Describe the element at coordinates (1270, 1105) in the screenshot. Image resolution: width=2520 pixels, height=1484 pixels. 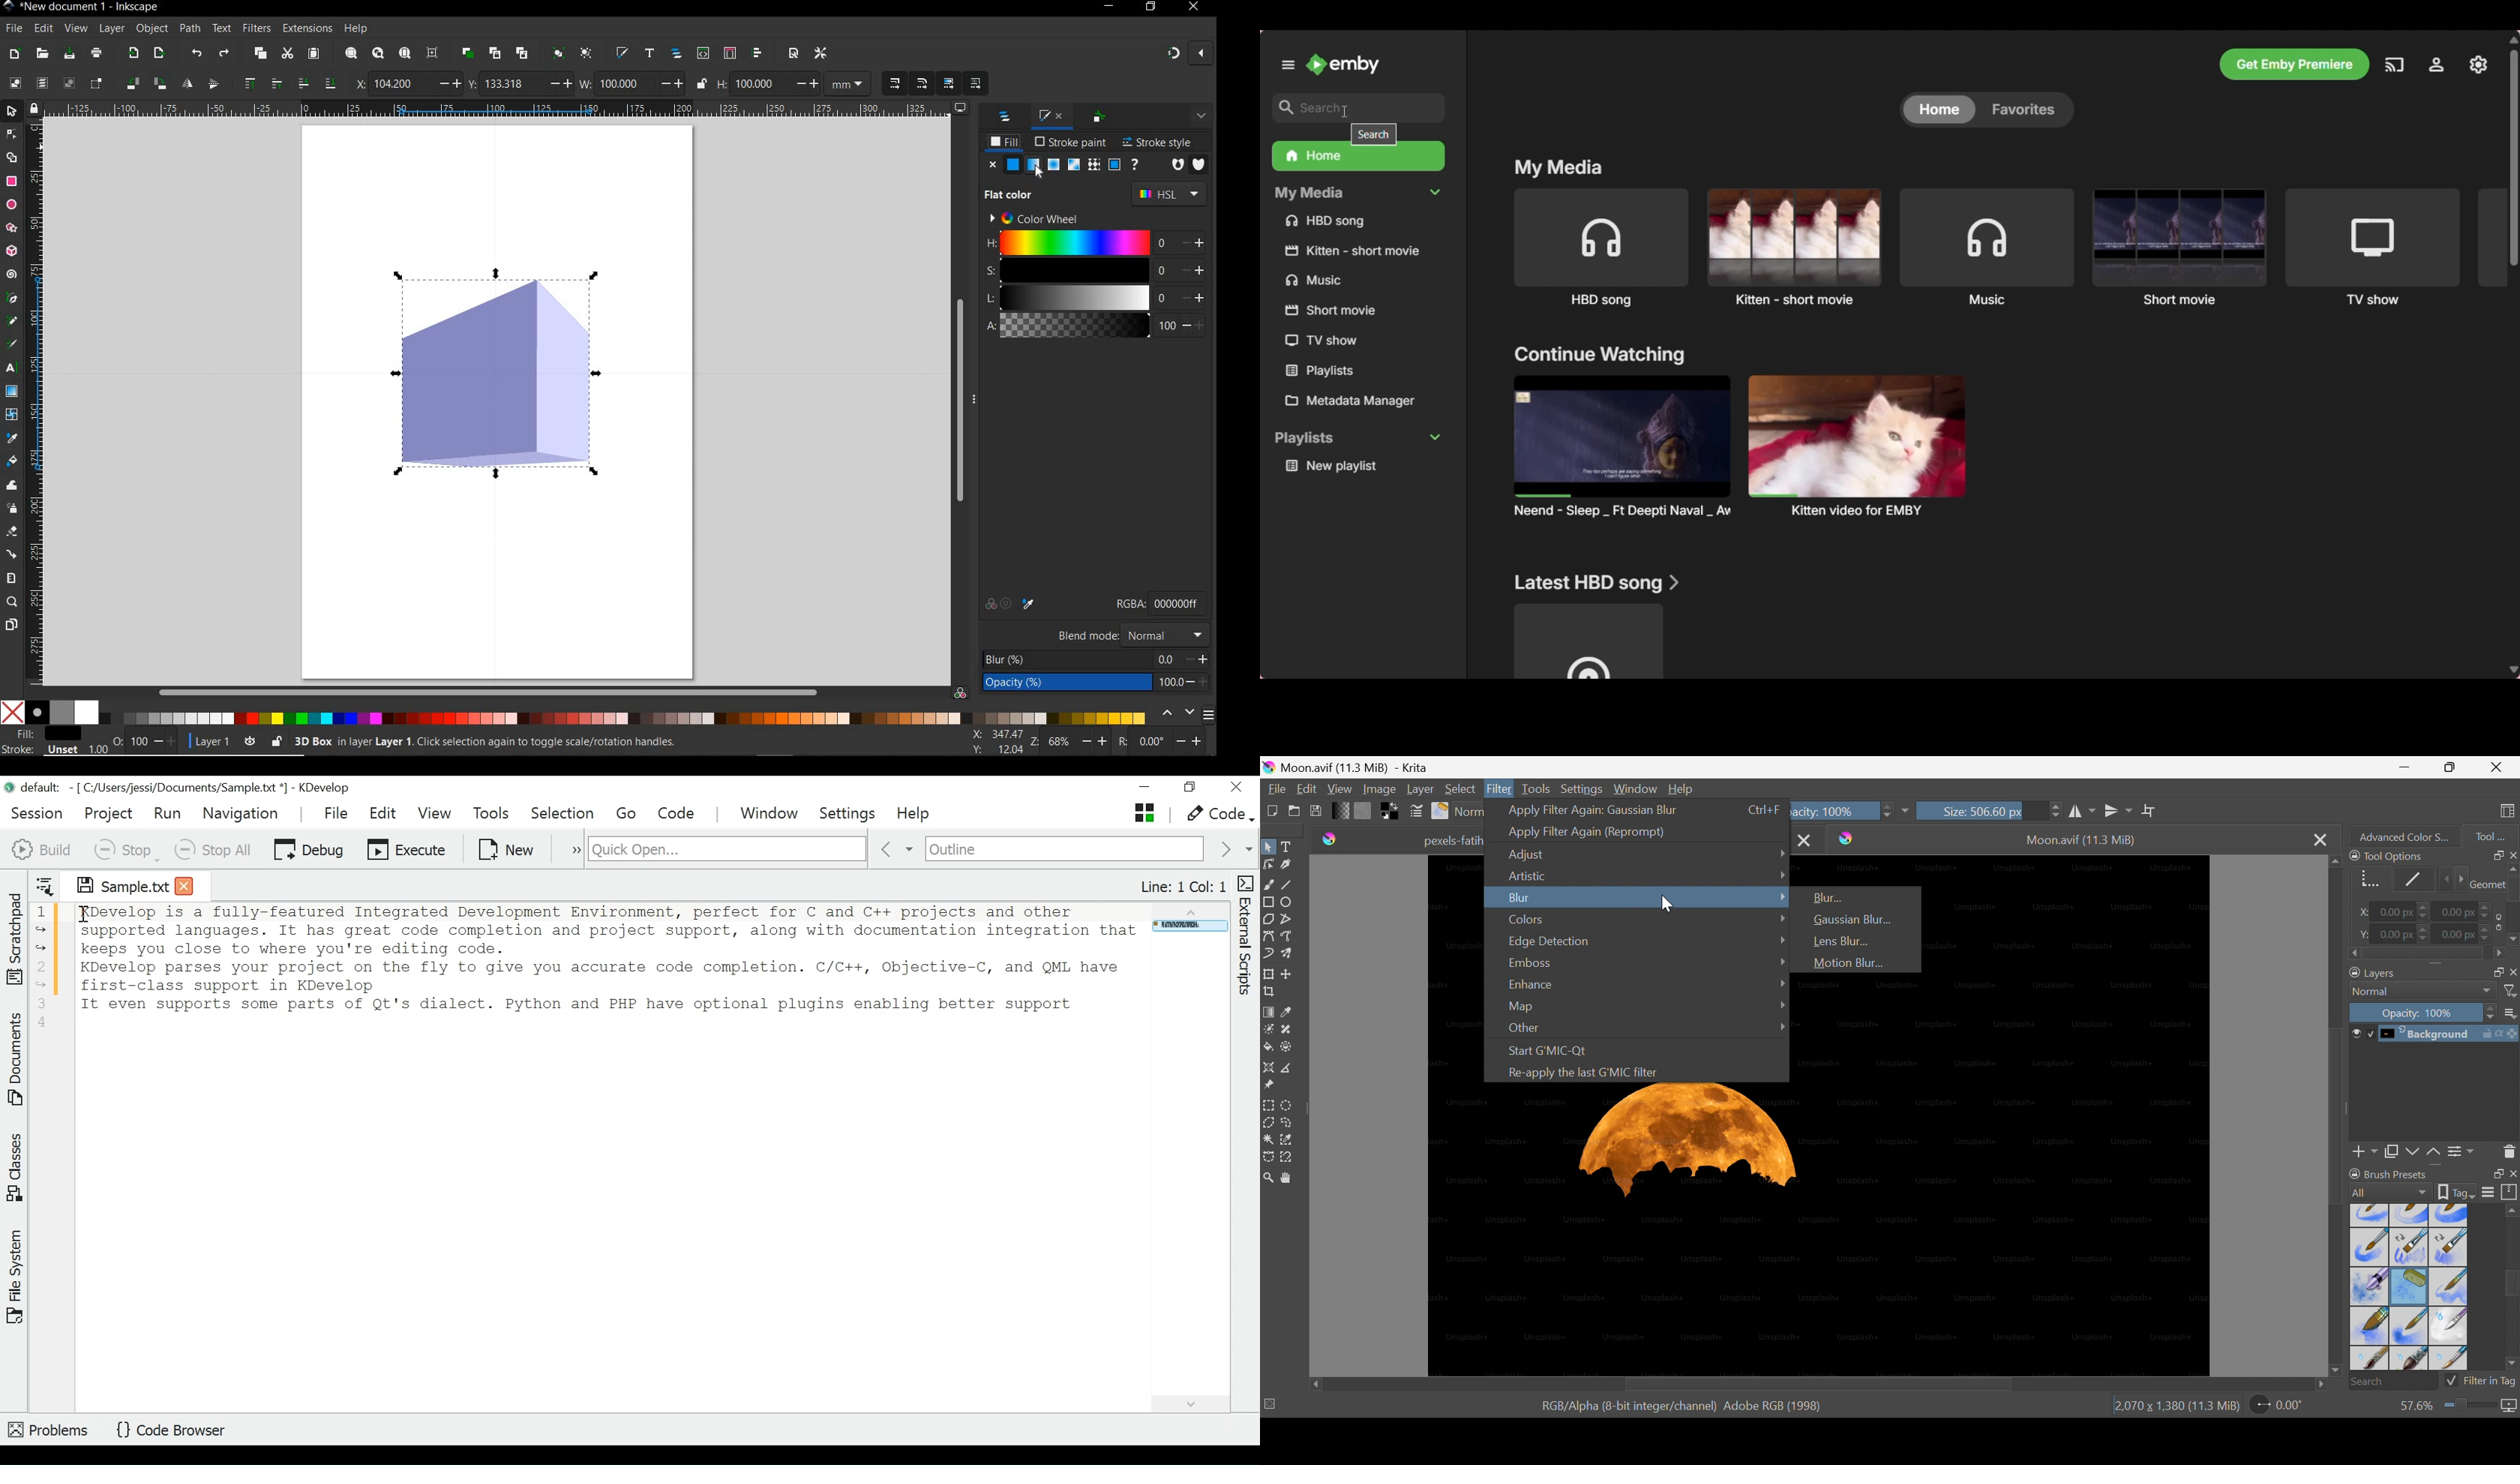
I see `Rectangular selection tool` at that location.